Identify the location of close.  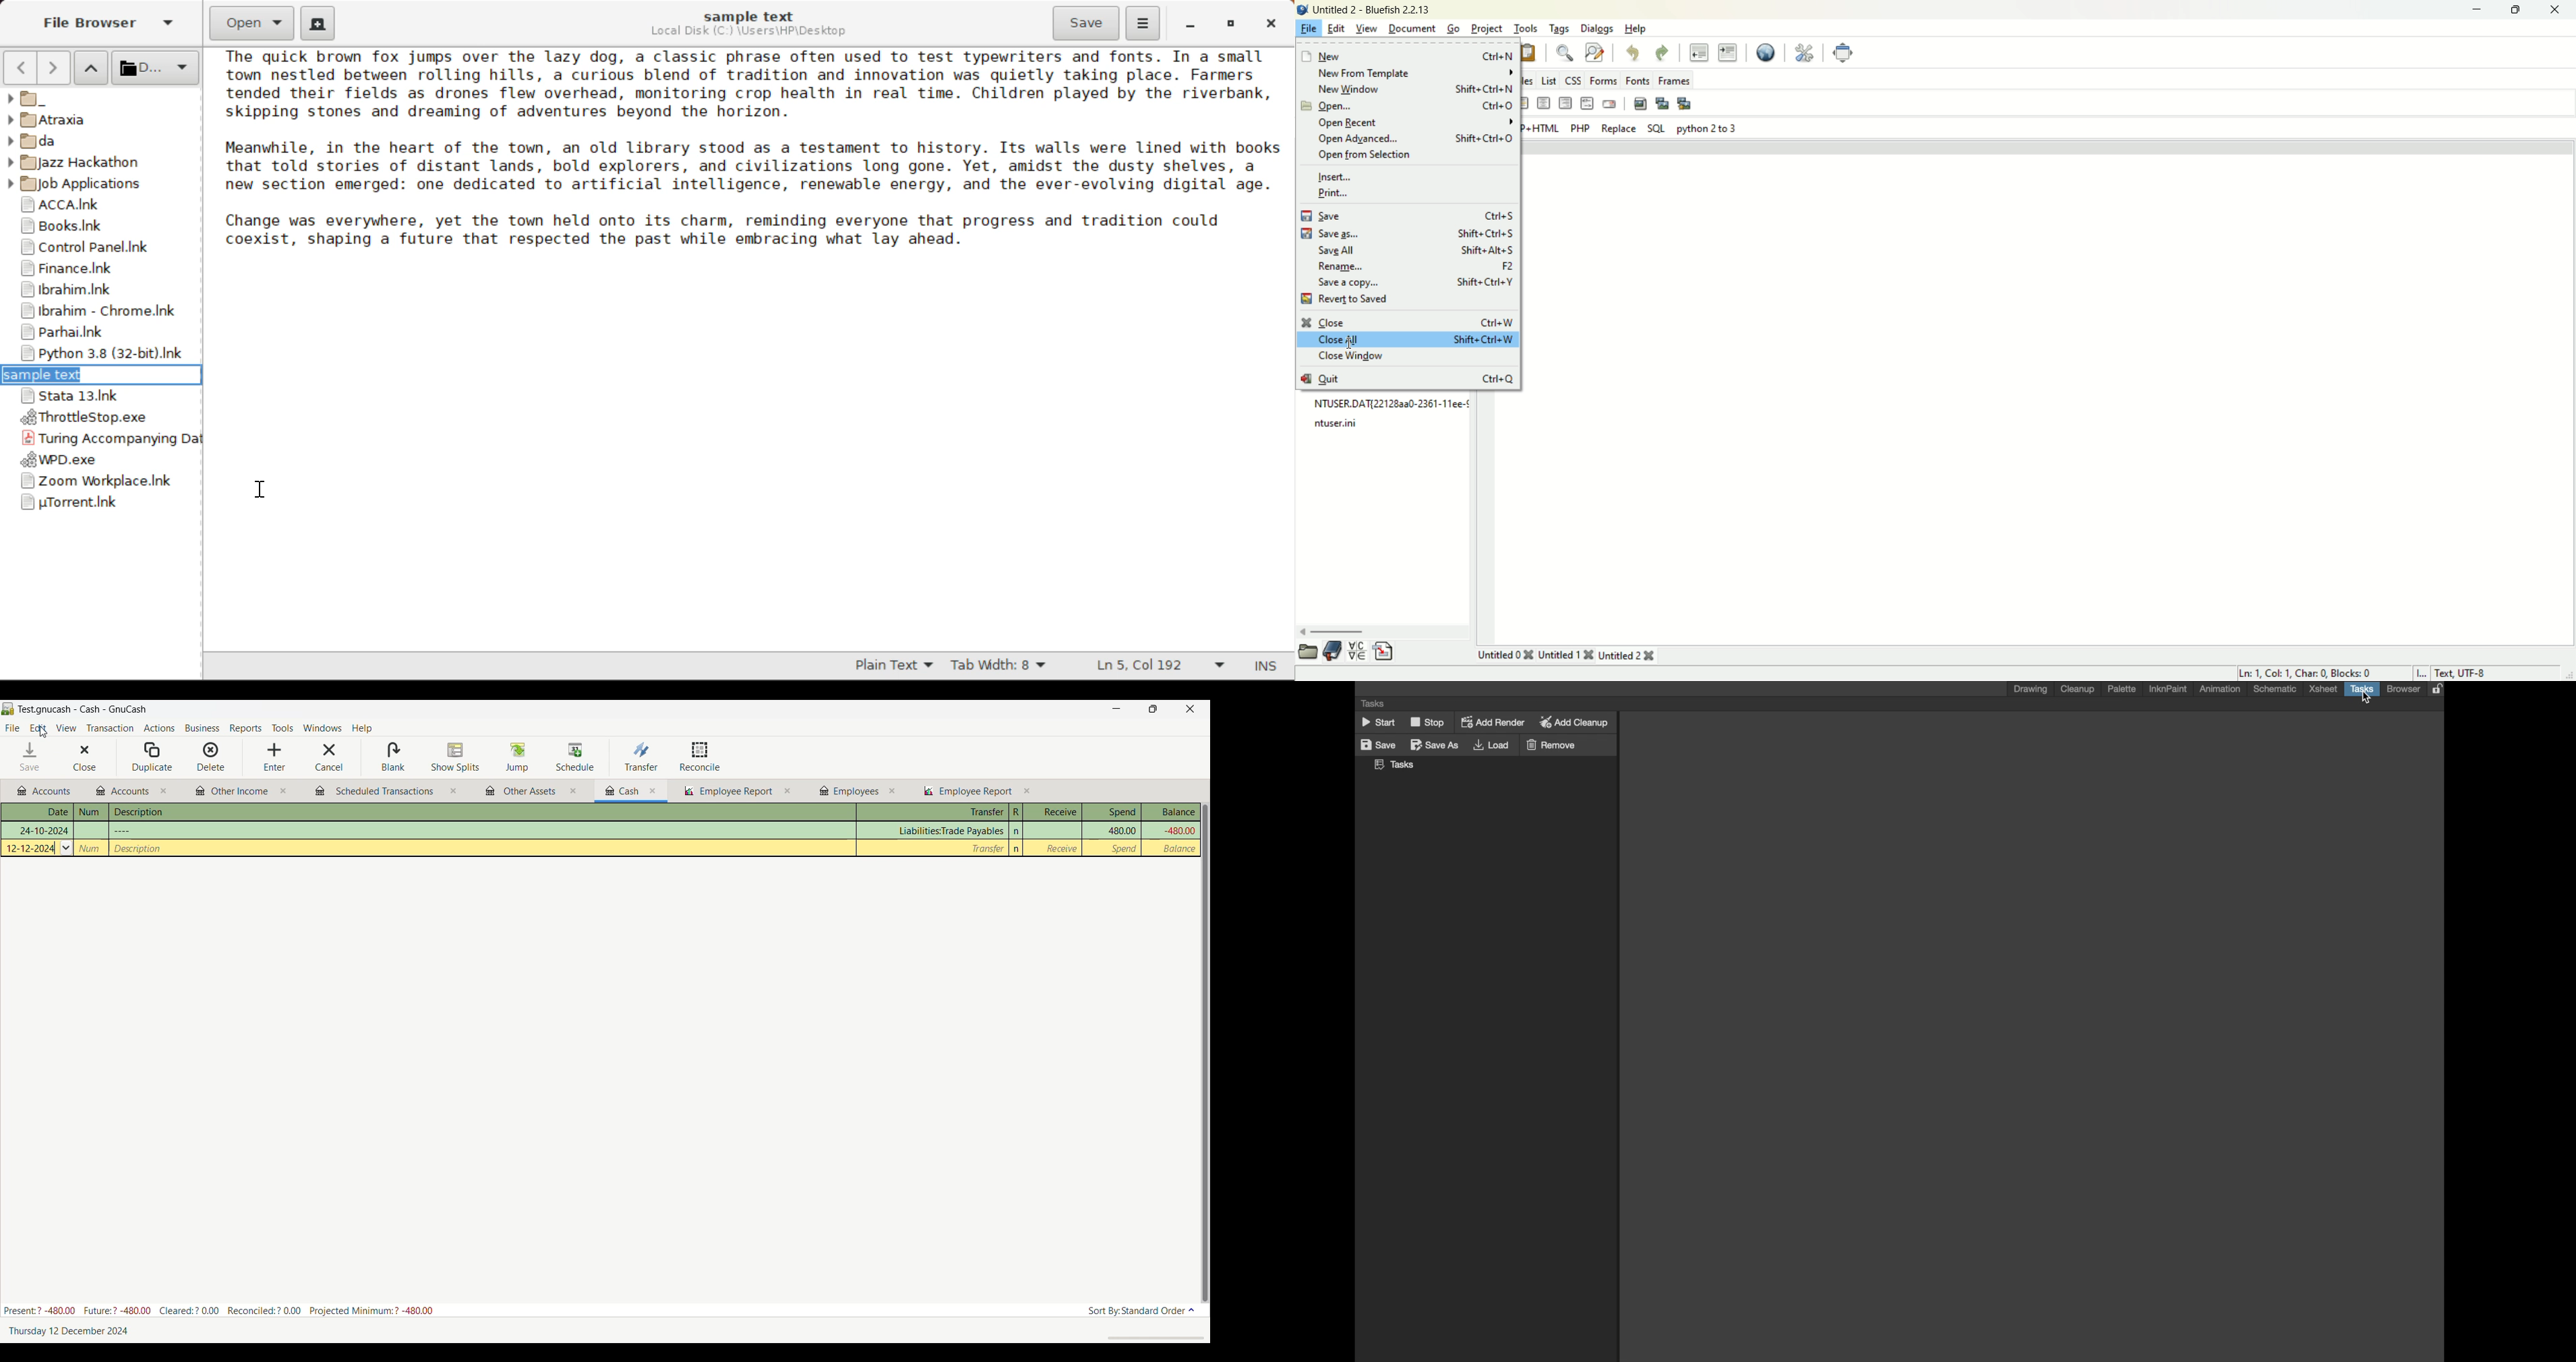
(453, 789).